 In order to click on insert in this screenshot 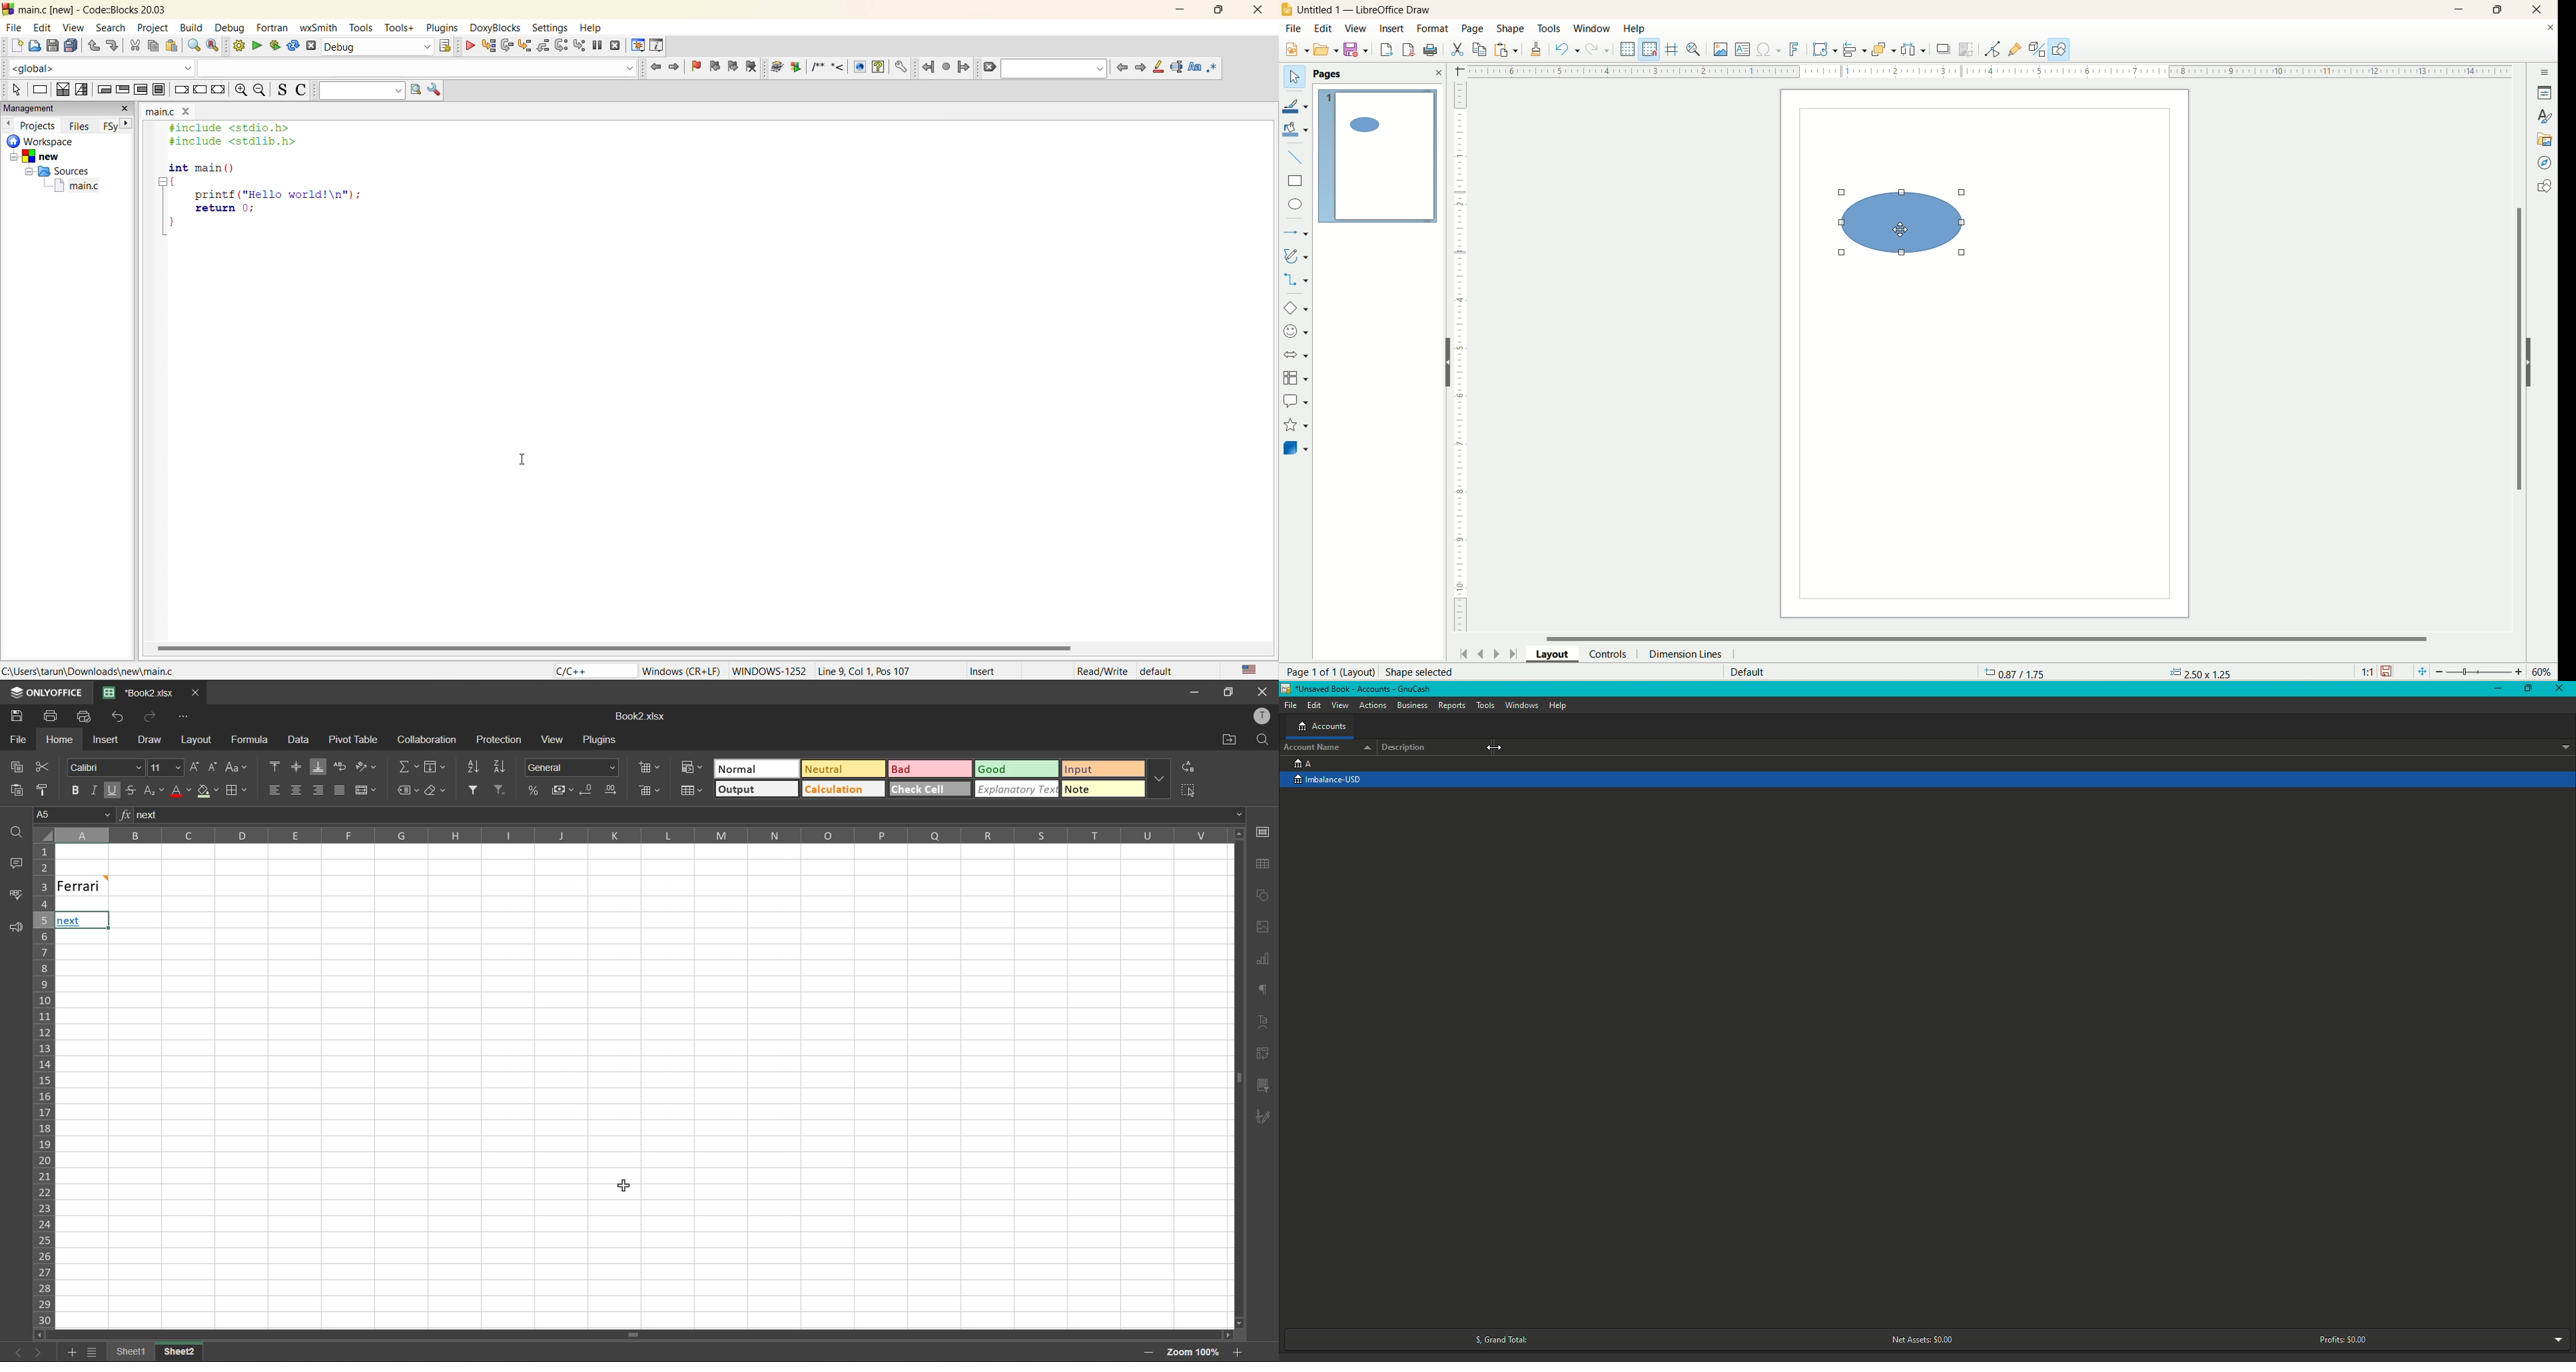, I will do `click(1389, 29)`.